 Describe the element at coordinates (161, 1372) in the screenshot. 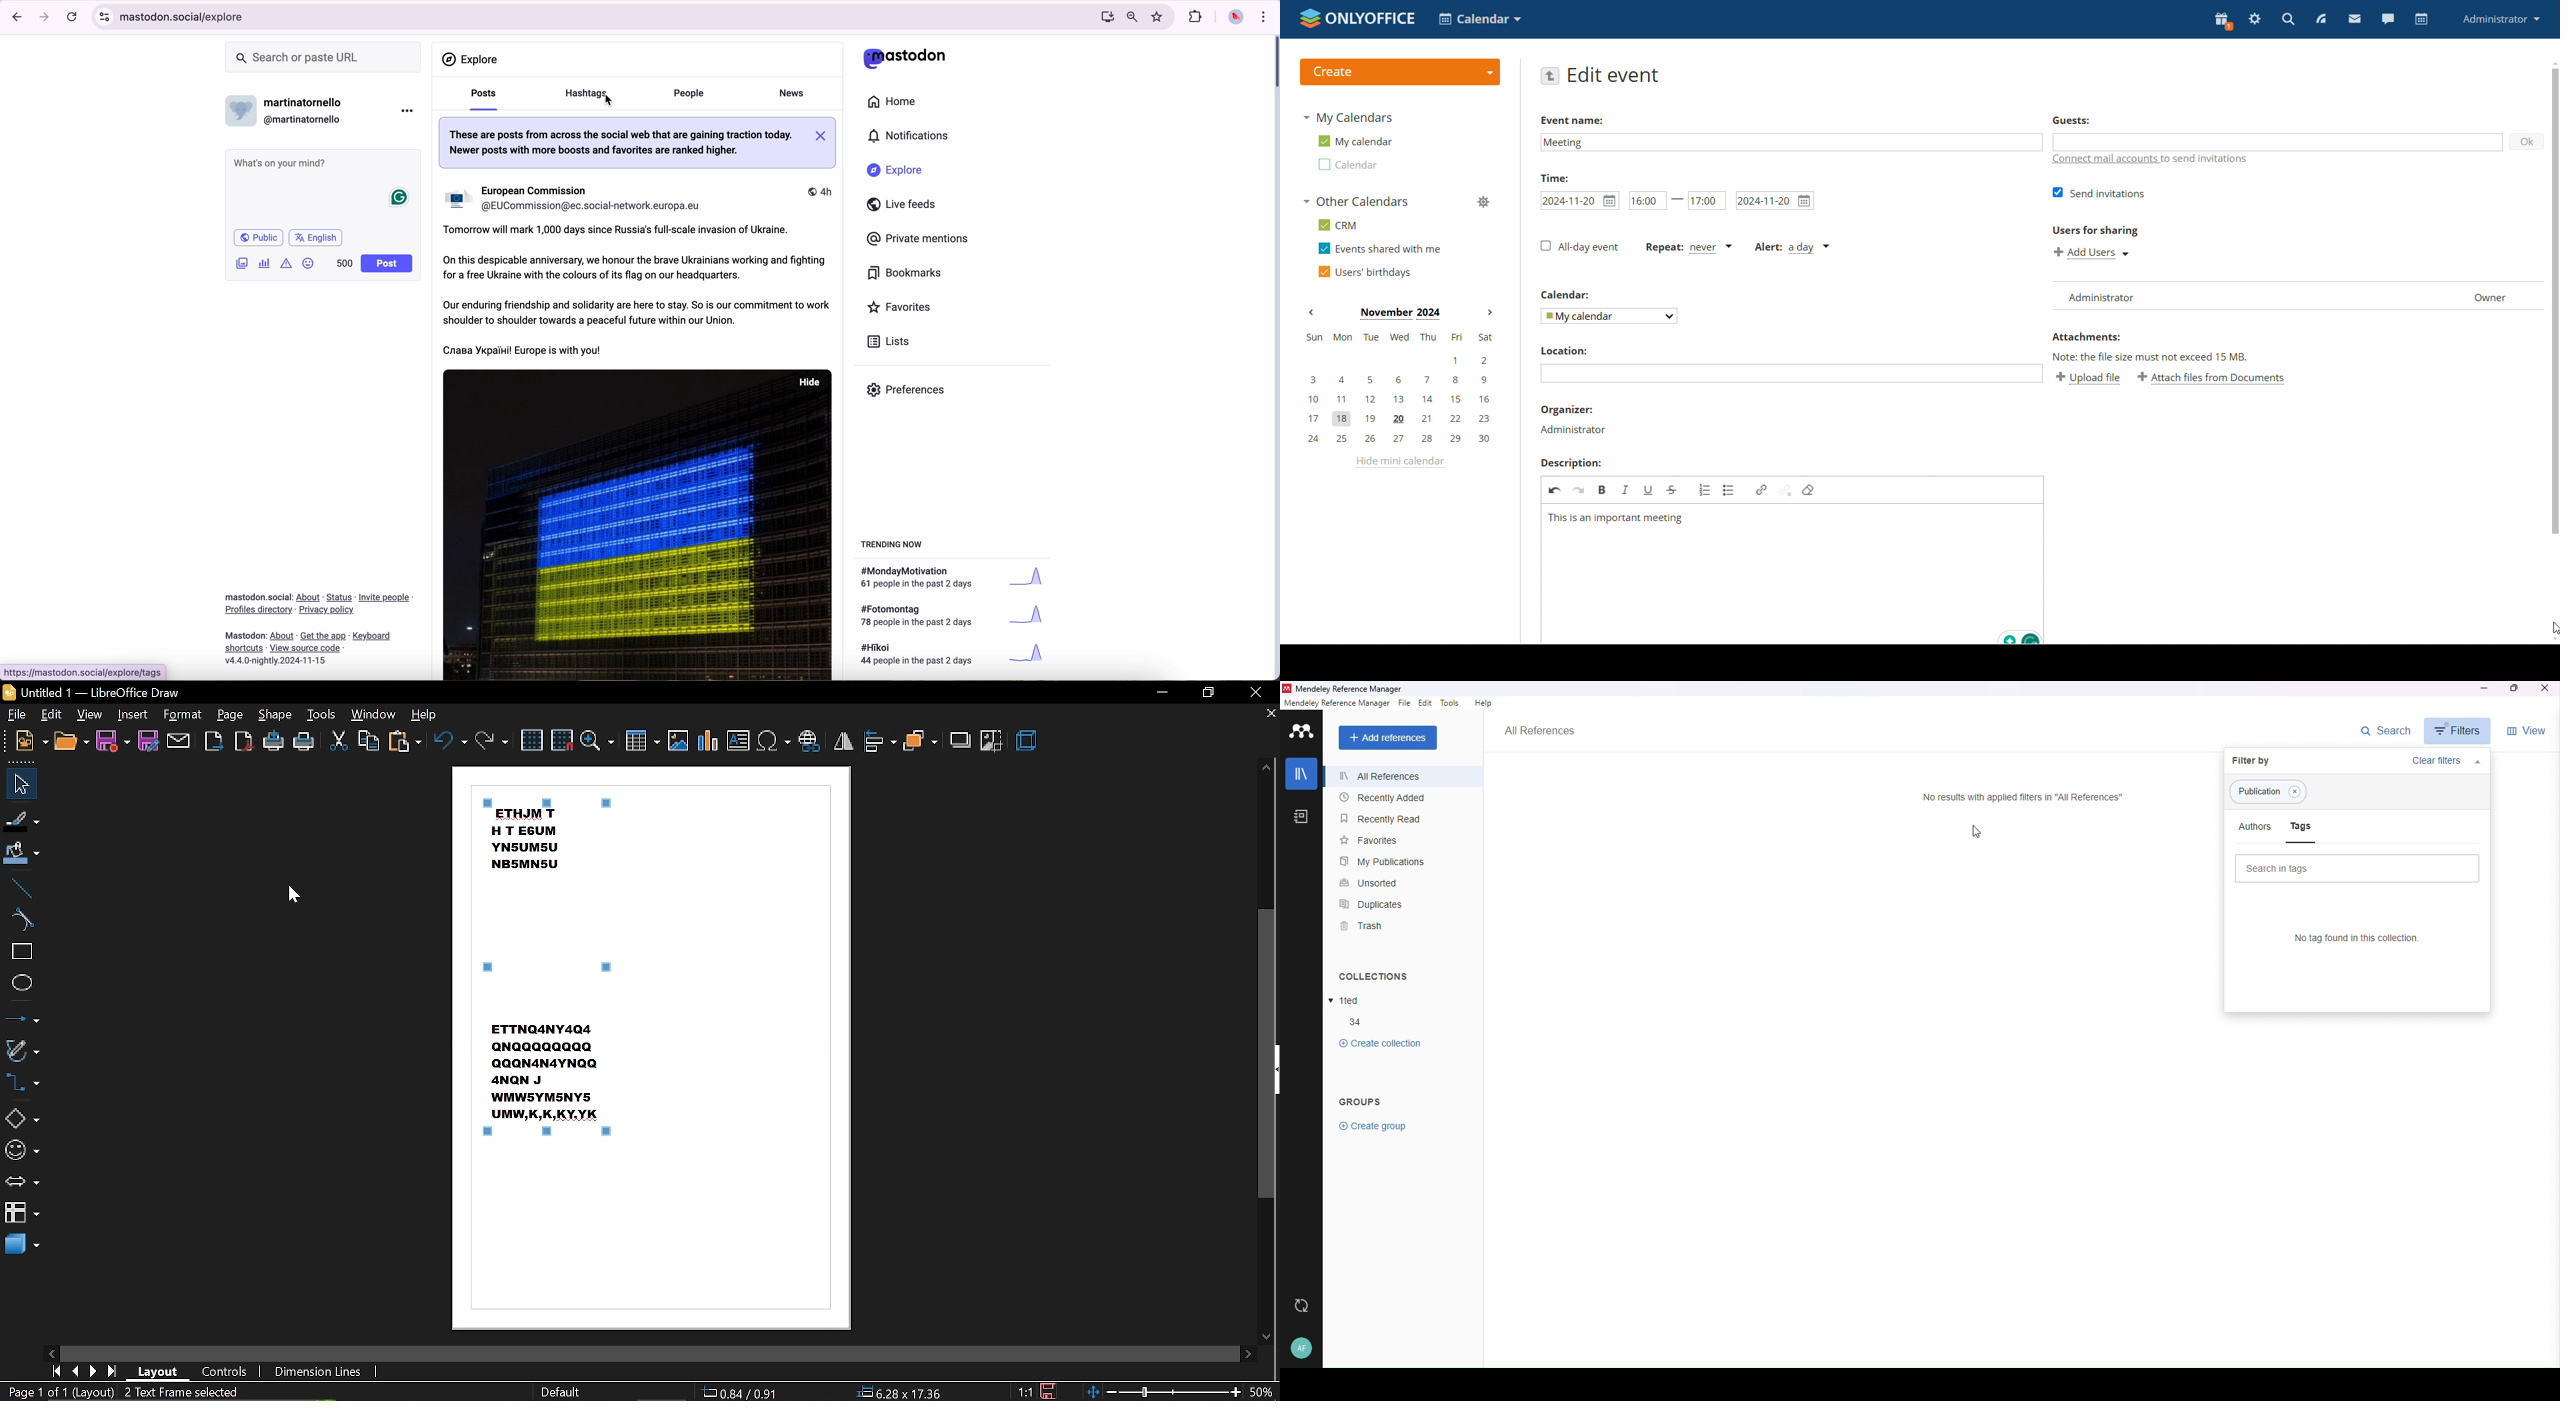

I see `layout` at that location.